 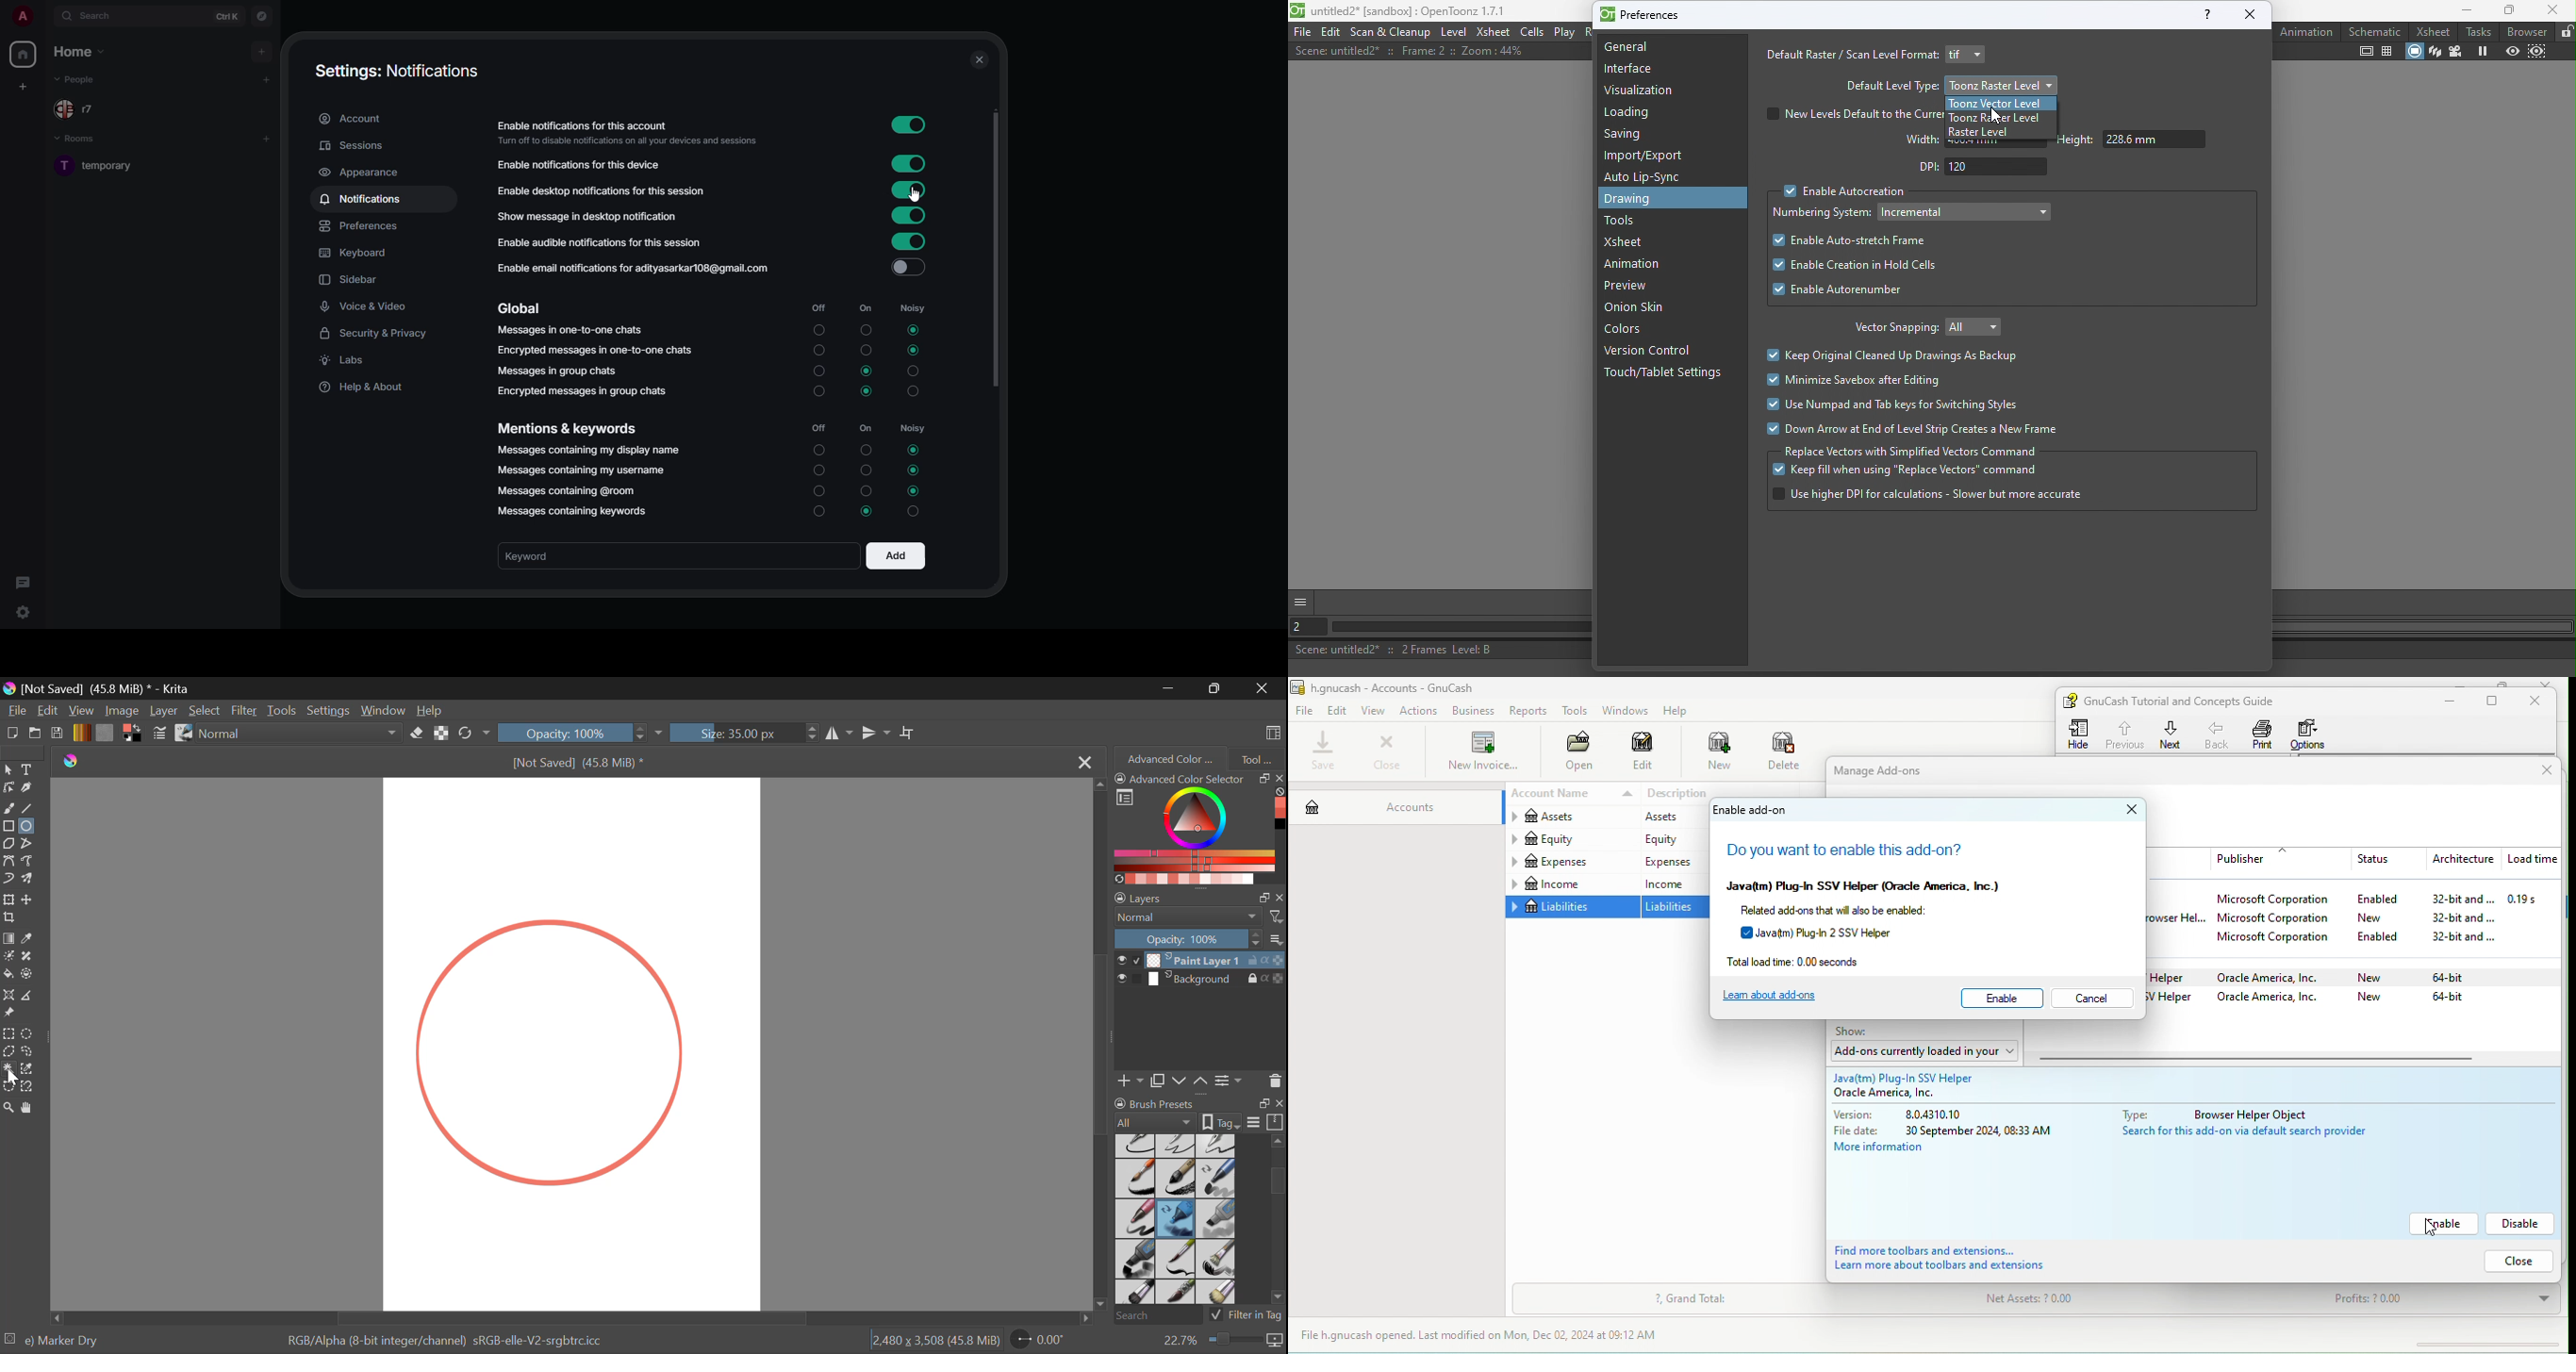 What do you see at coordinates (2171, 734) in the screenshot?
I see `next` at bounding box center [2171, 734].